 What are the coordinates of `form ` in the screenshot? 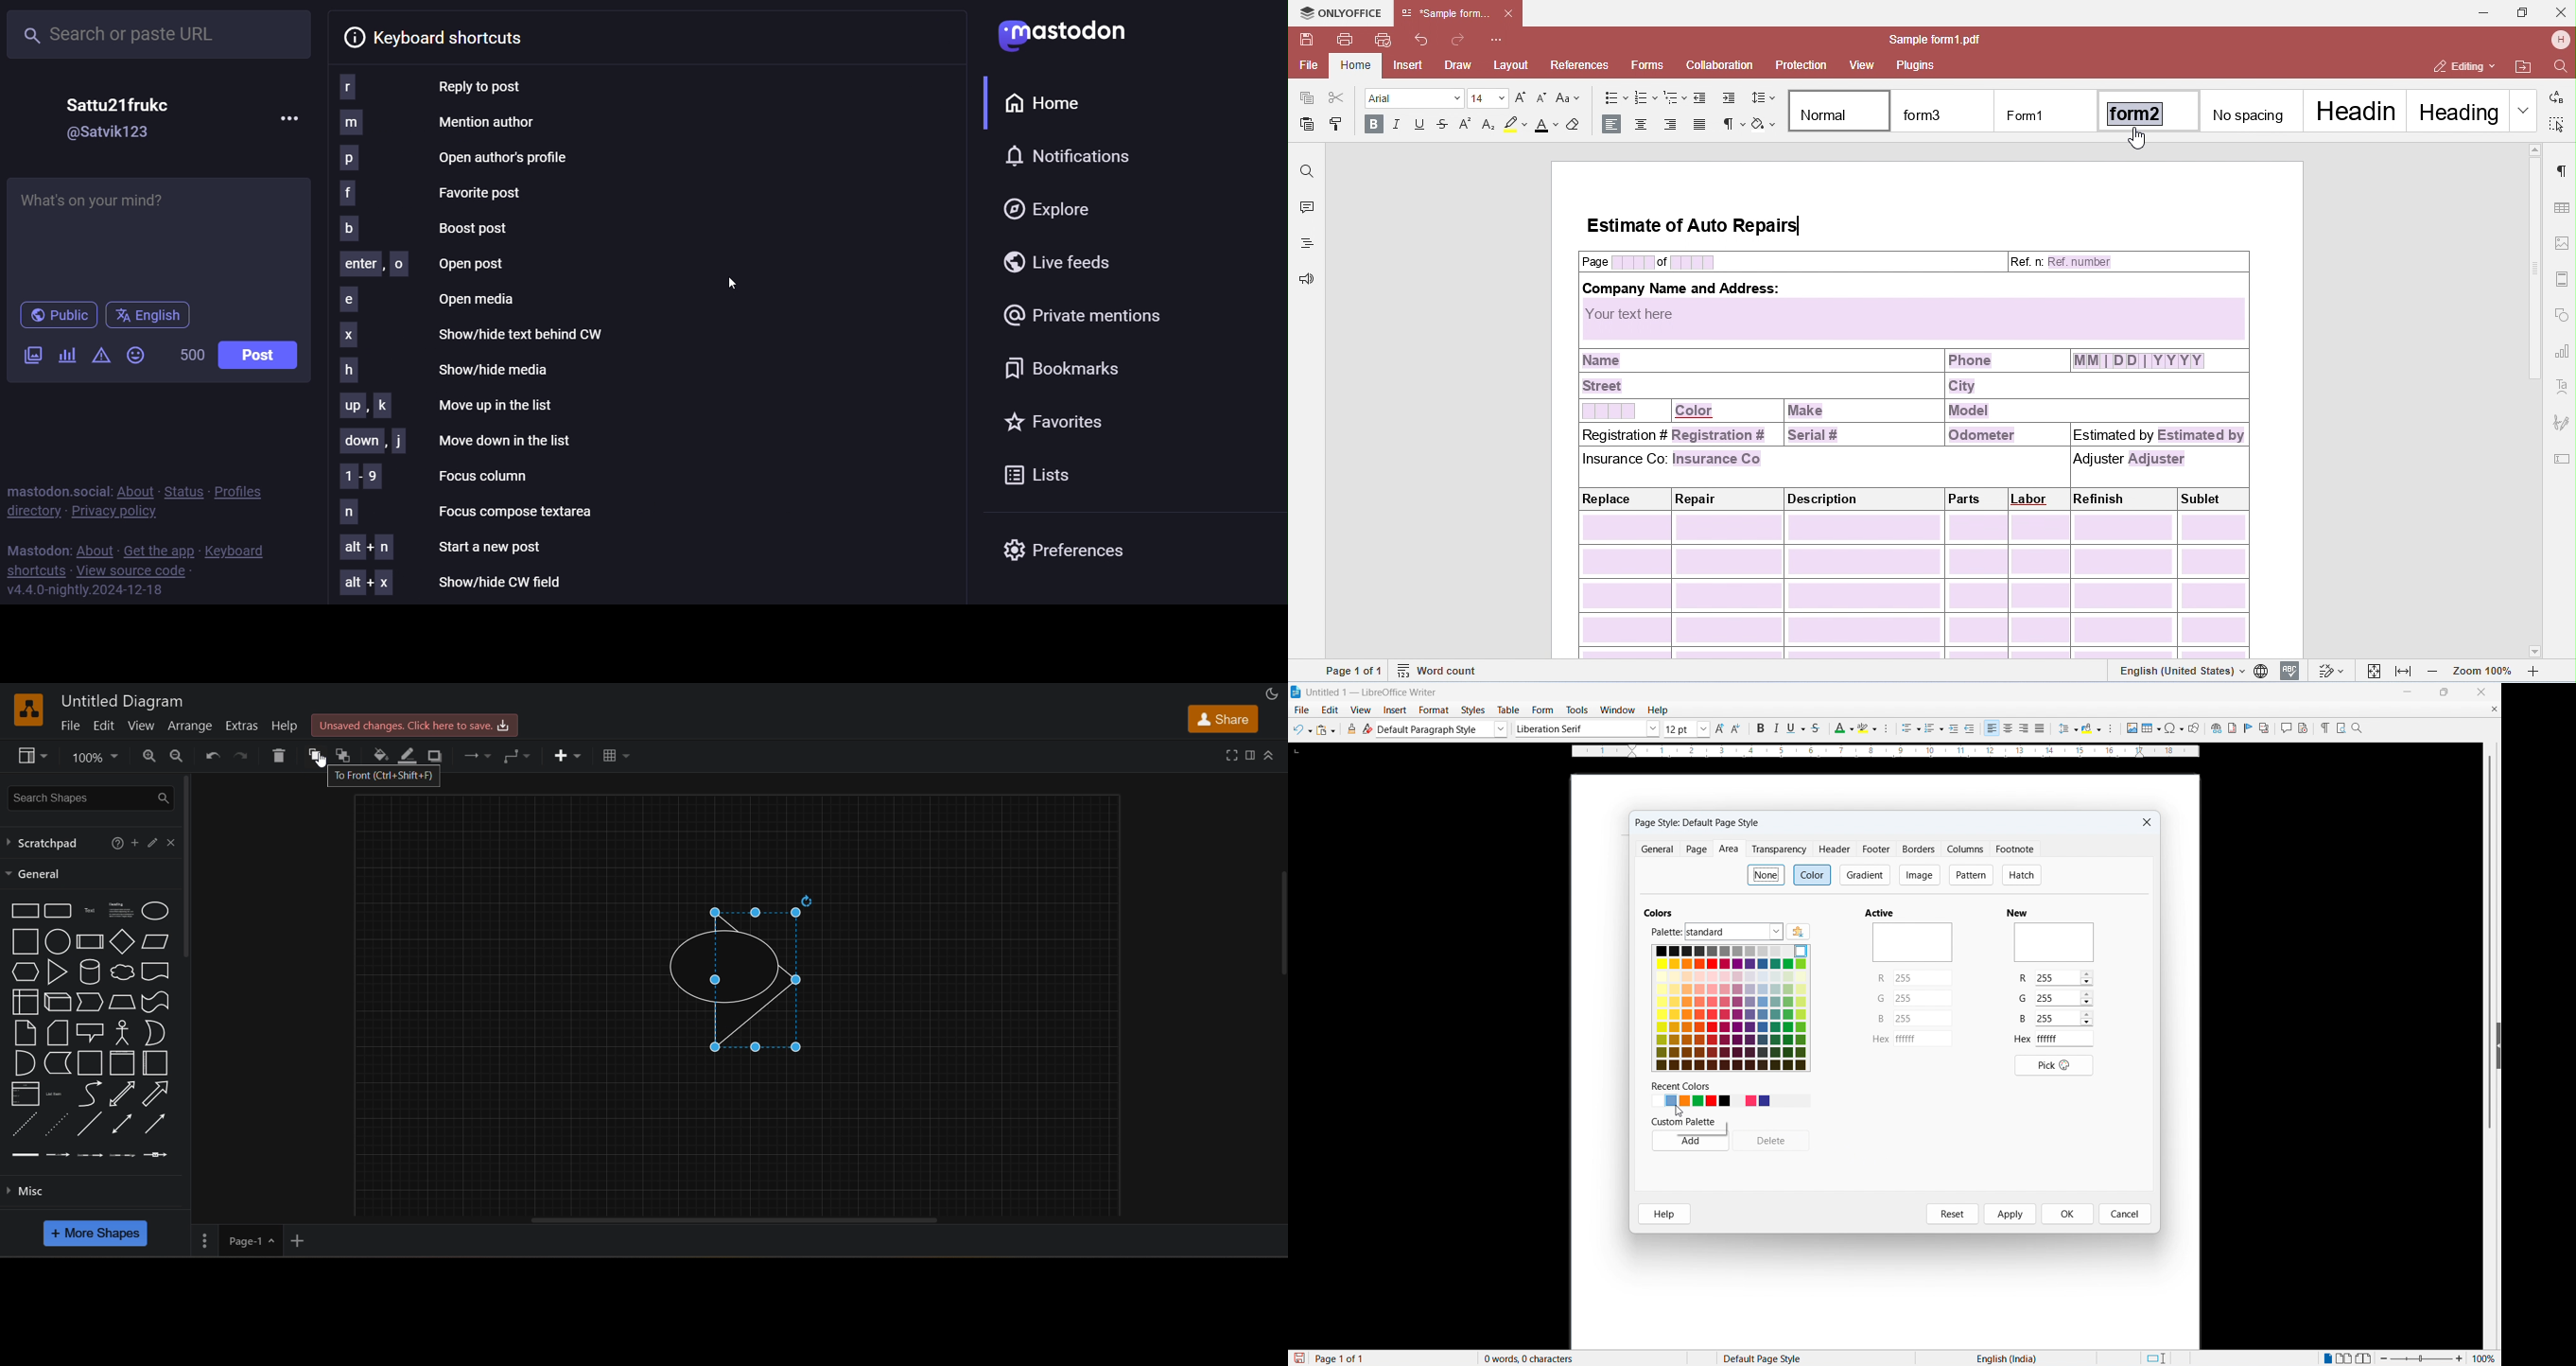 It's located at (1543, 710).